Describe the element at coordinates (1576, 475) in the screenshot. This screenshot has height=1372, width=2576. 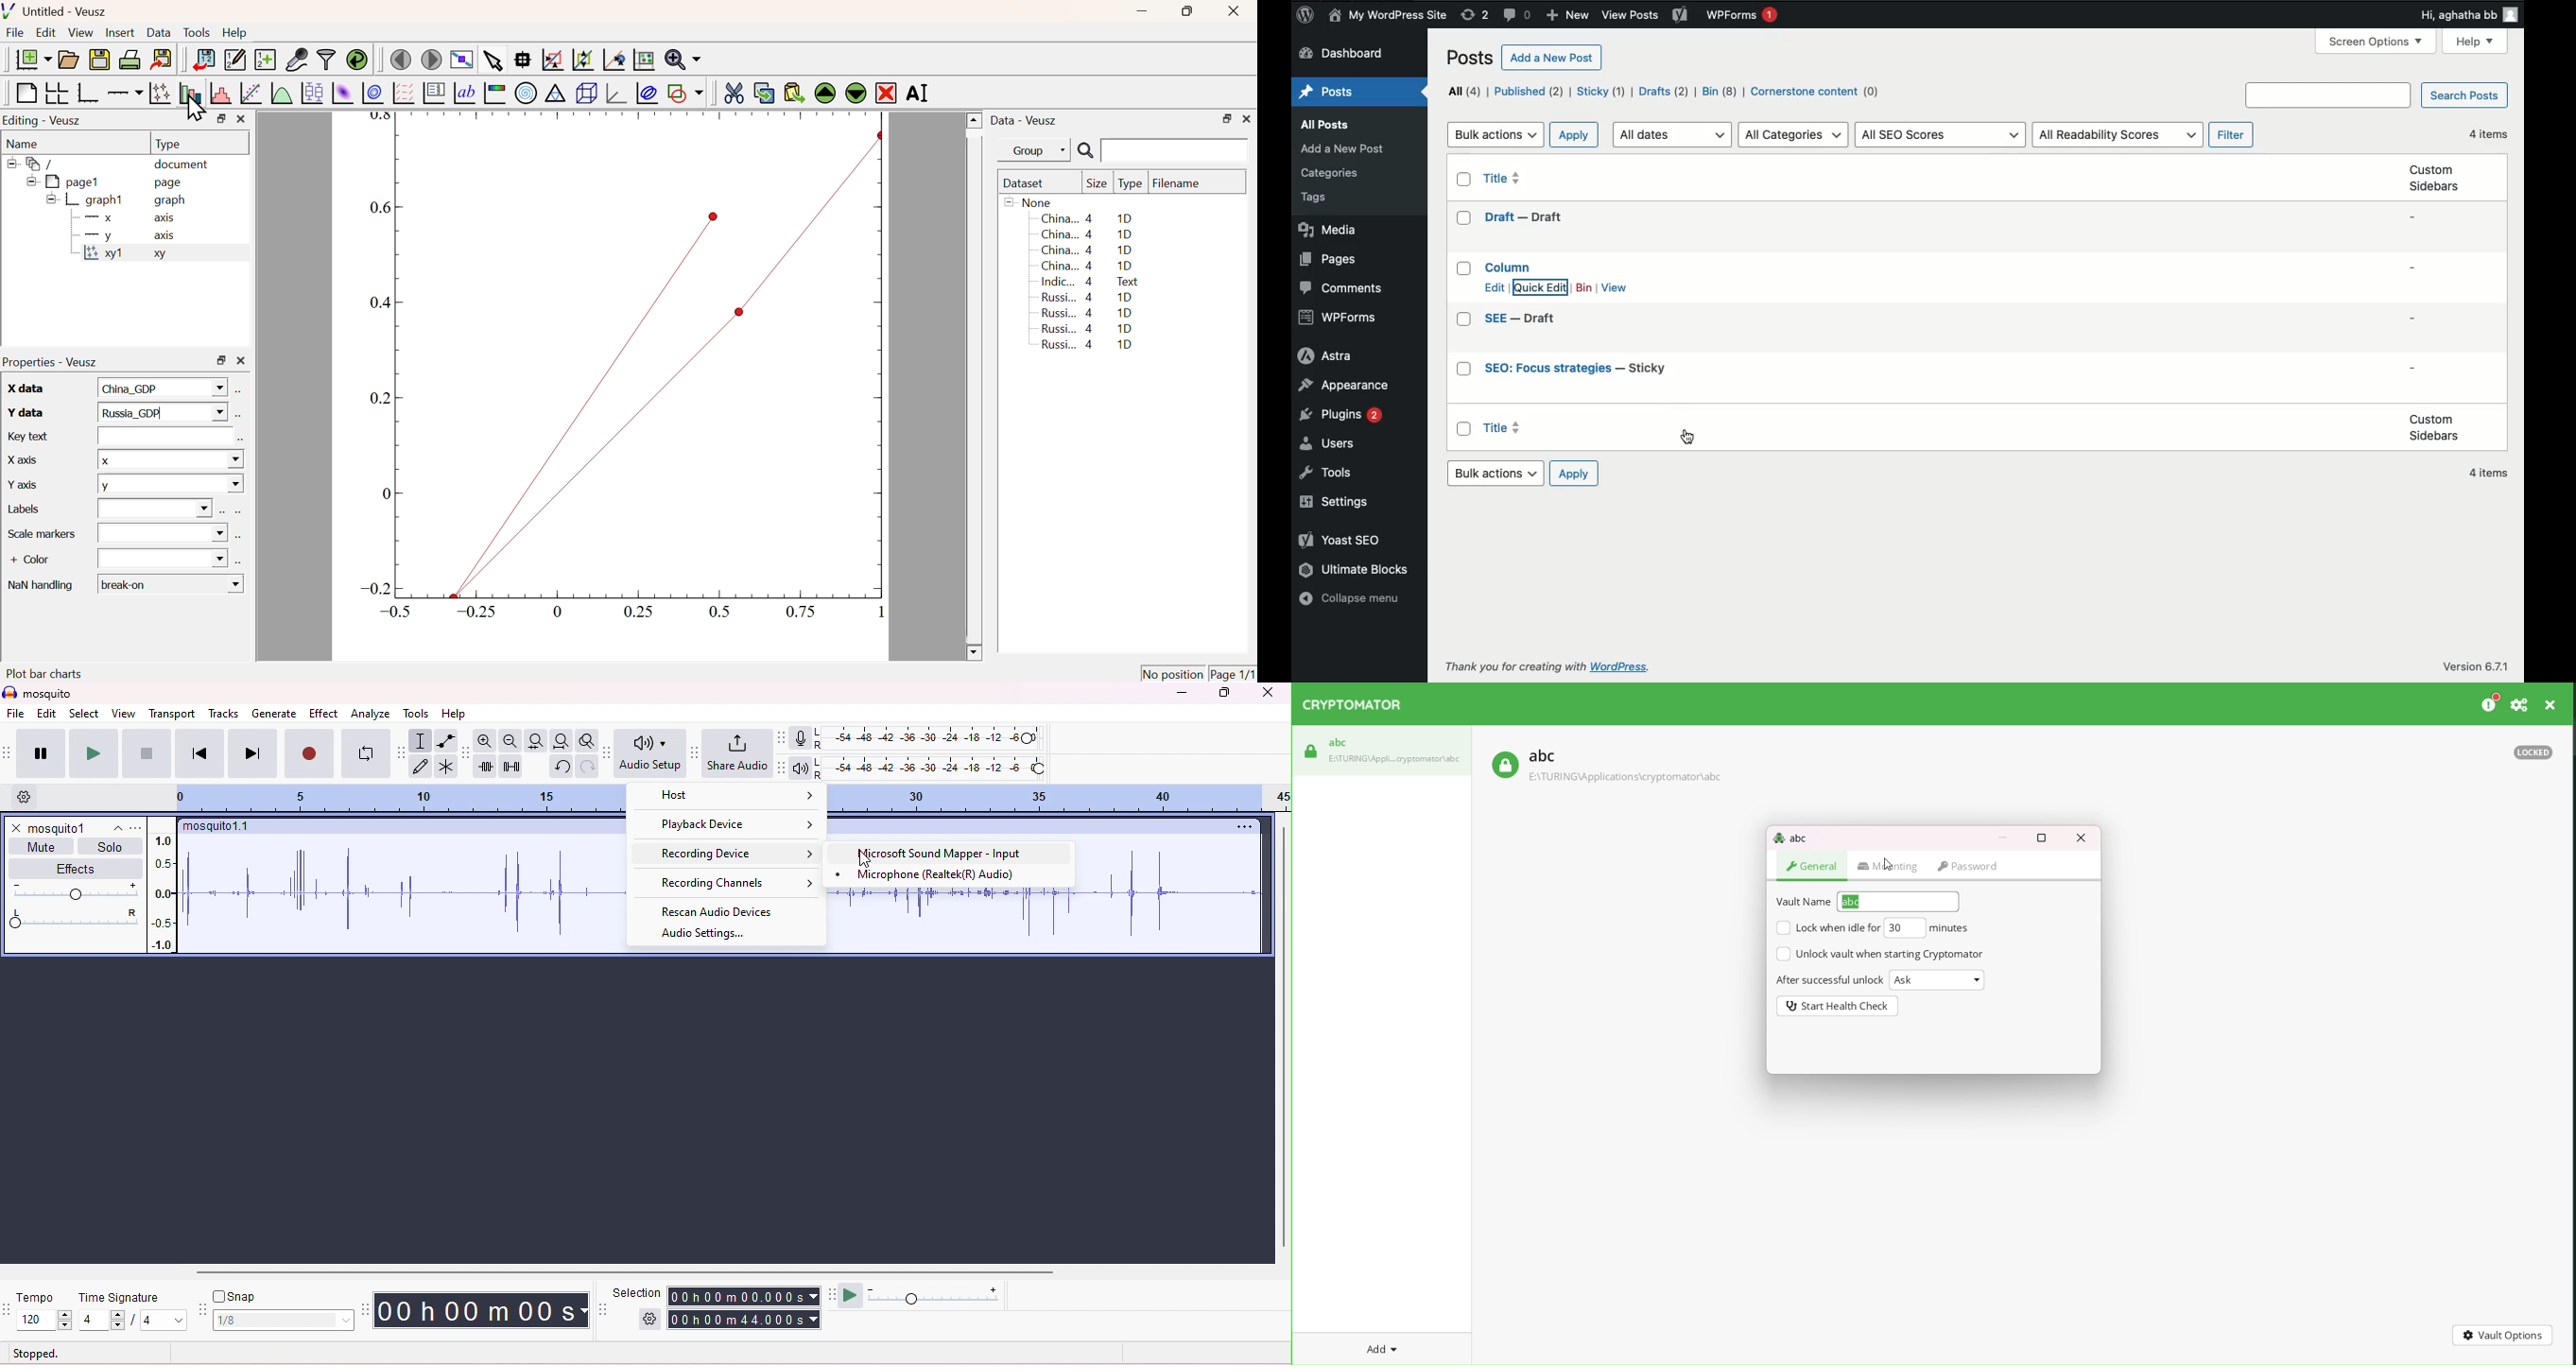
I see `Apply` at that location.